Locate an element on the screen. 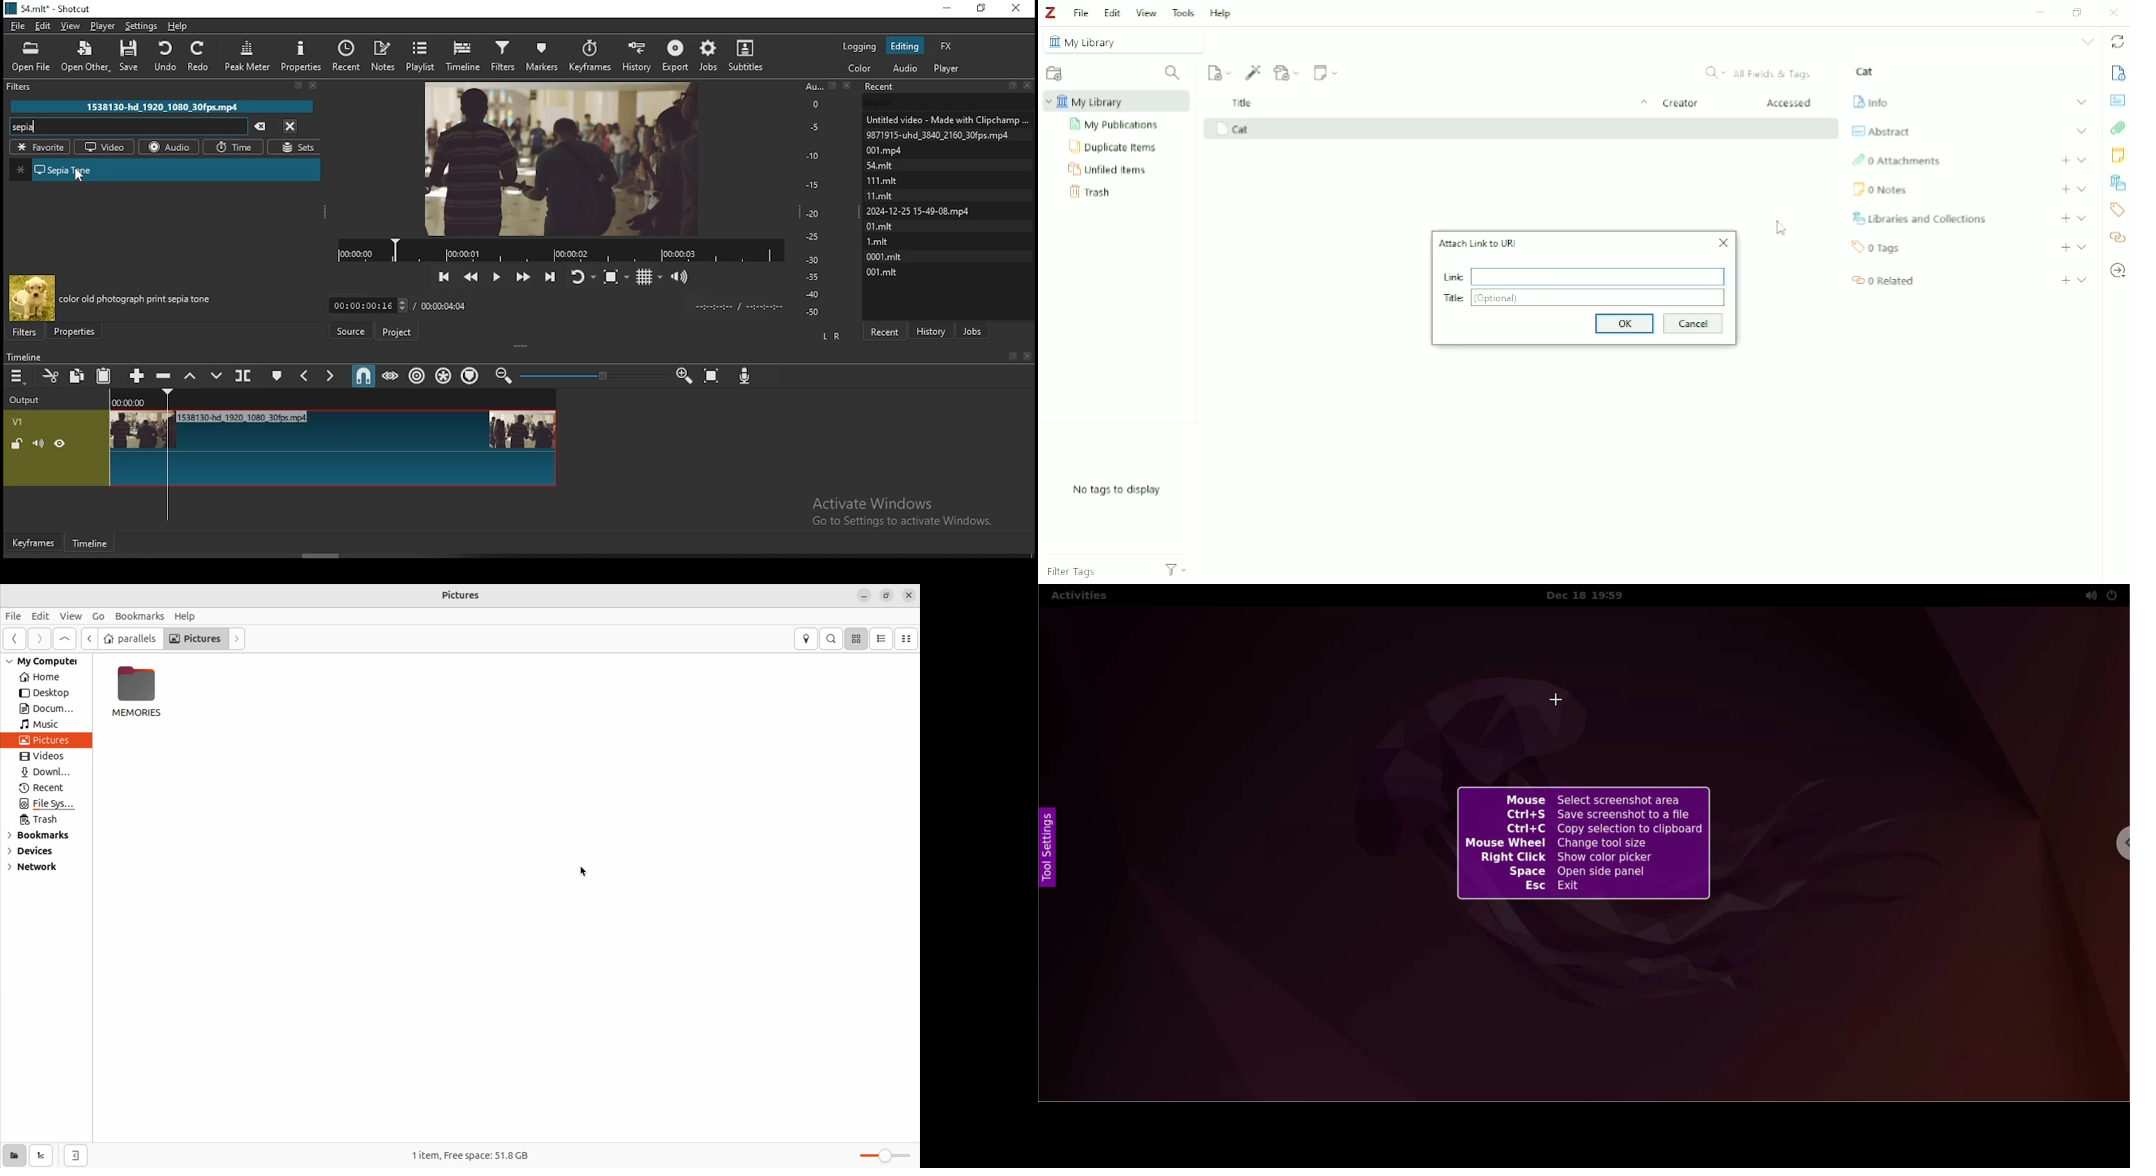 Image resolution: width=2156 pixels, height=1176 pixels. sepia tone is located at coordinates (166, 169).